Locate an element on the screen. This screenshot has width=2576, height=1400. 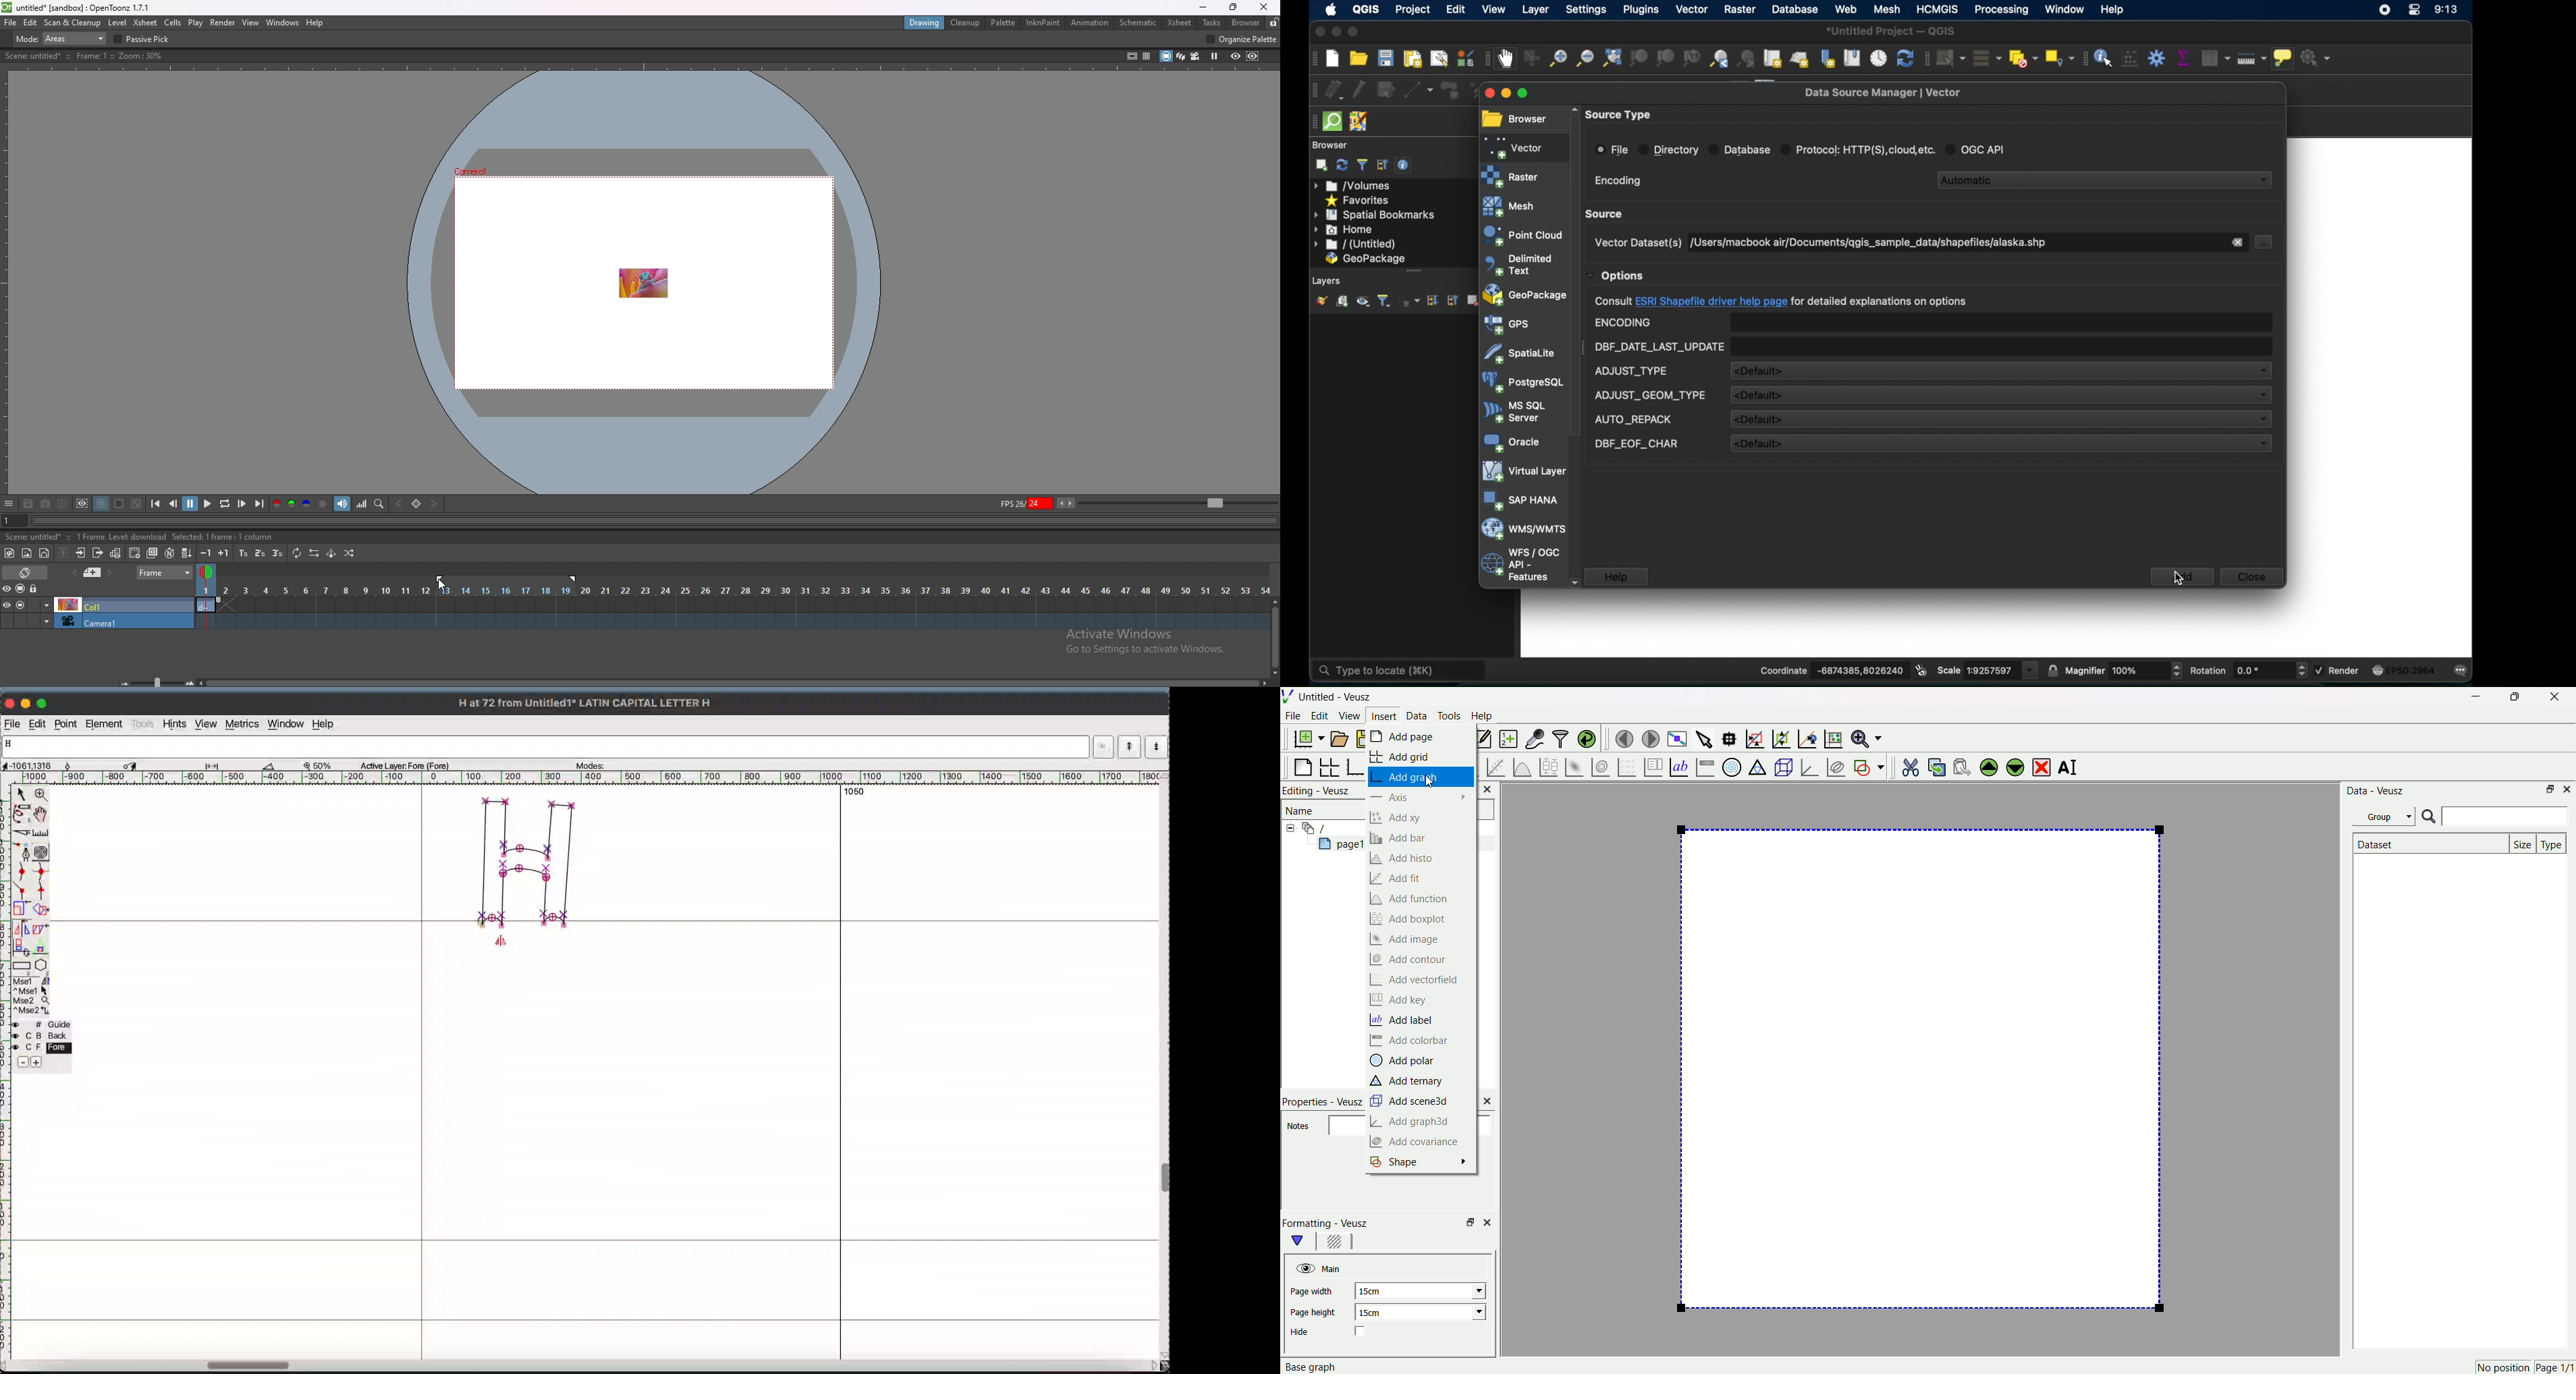
open project is located at coordinates (1358, 59).